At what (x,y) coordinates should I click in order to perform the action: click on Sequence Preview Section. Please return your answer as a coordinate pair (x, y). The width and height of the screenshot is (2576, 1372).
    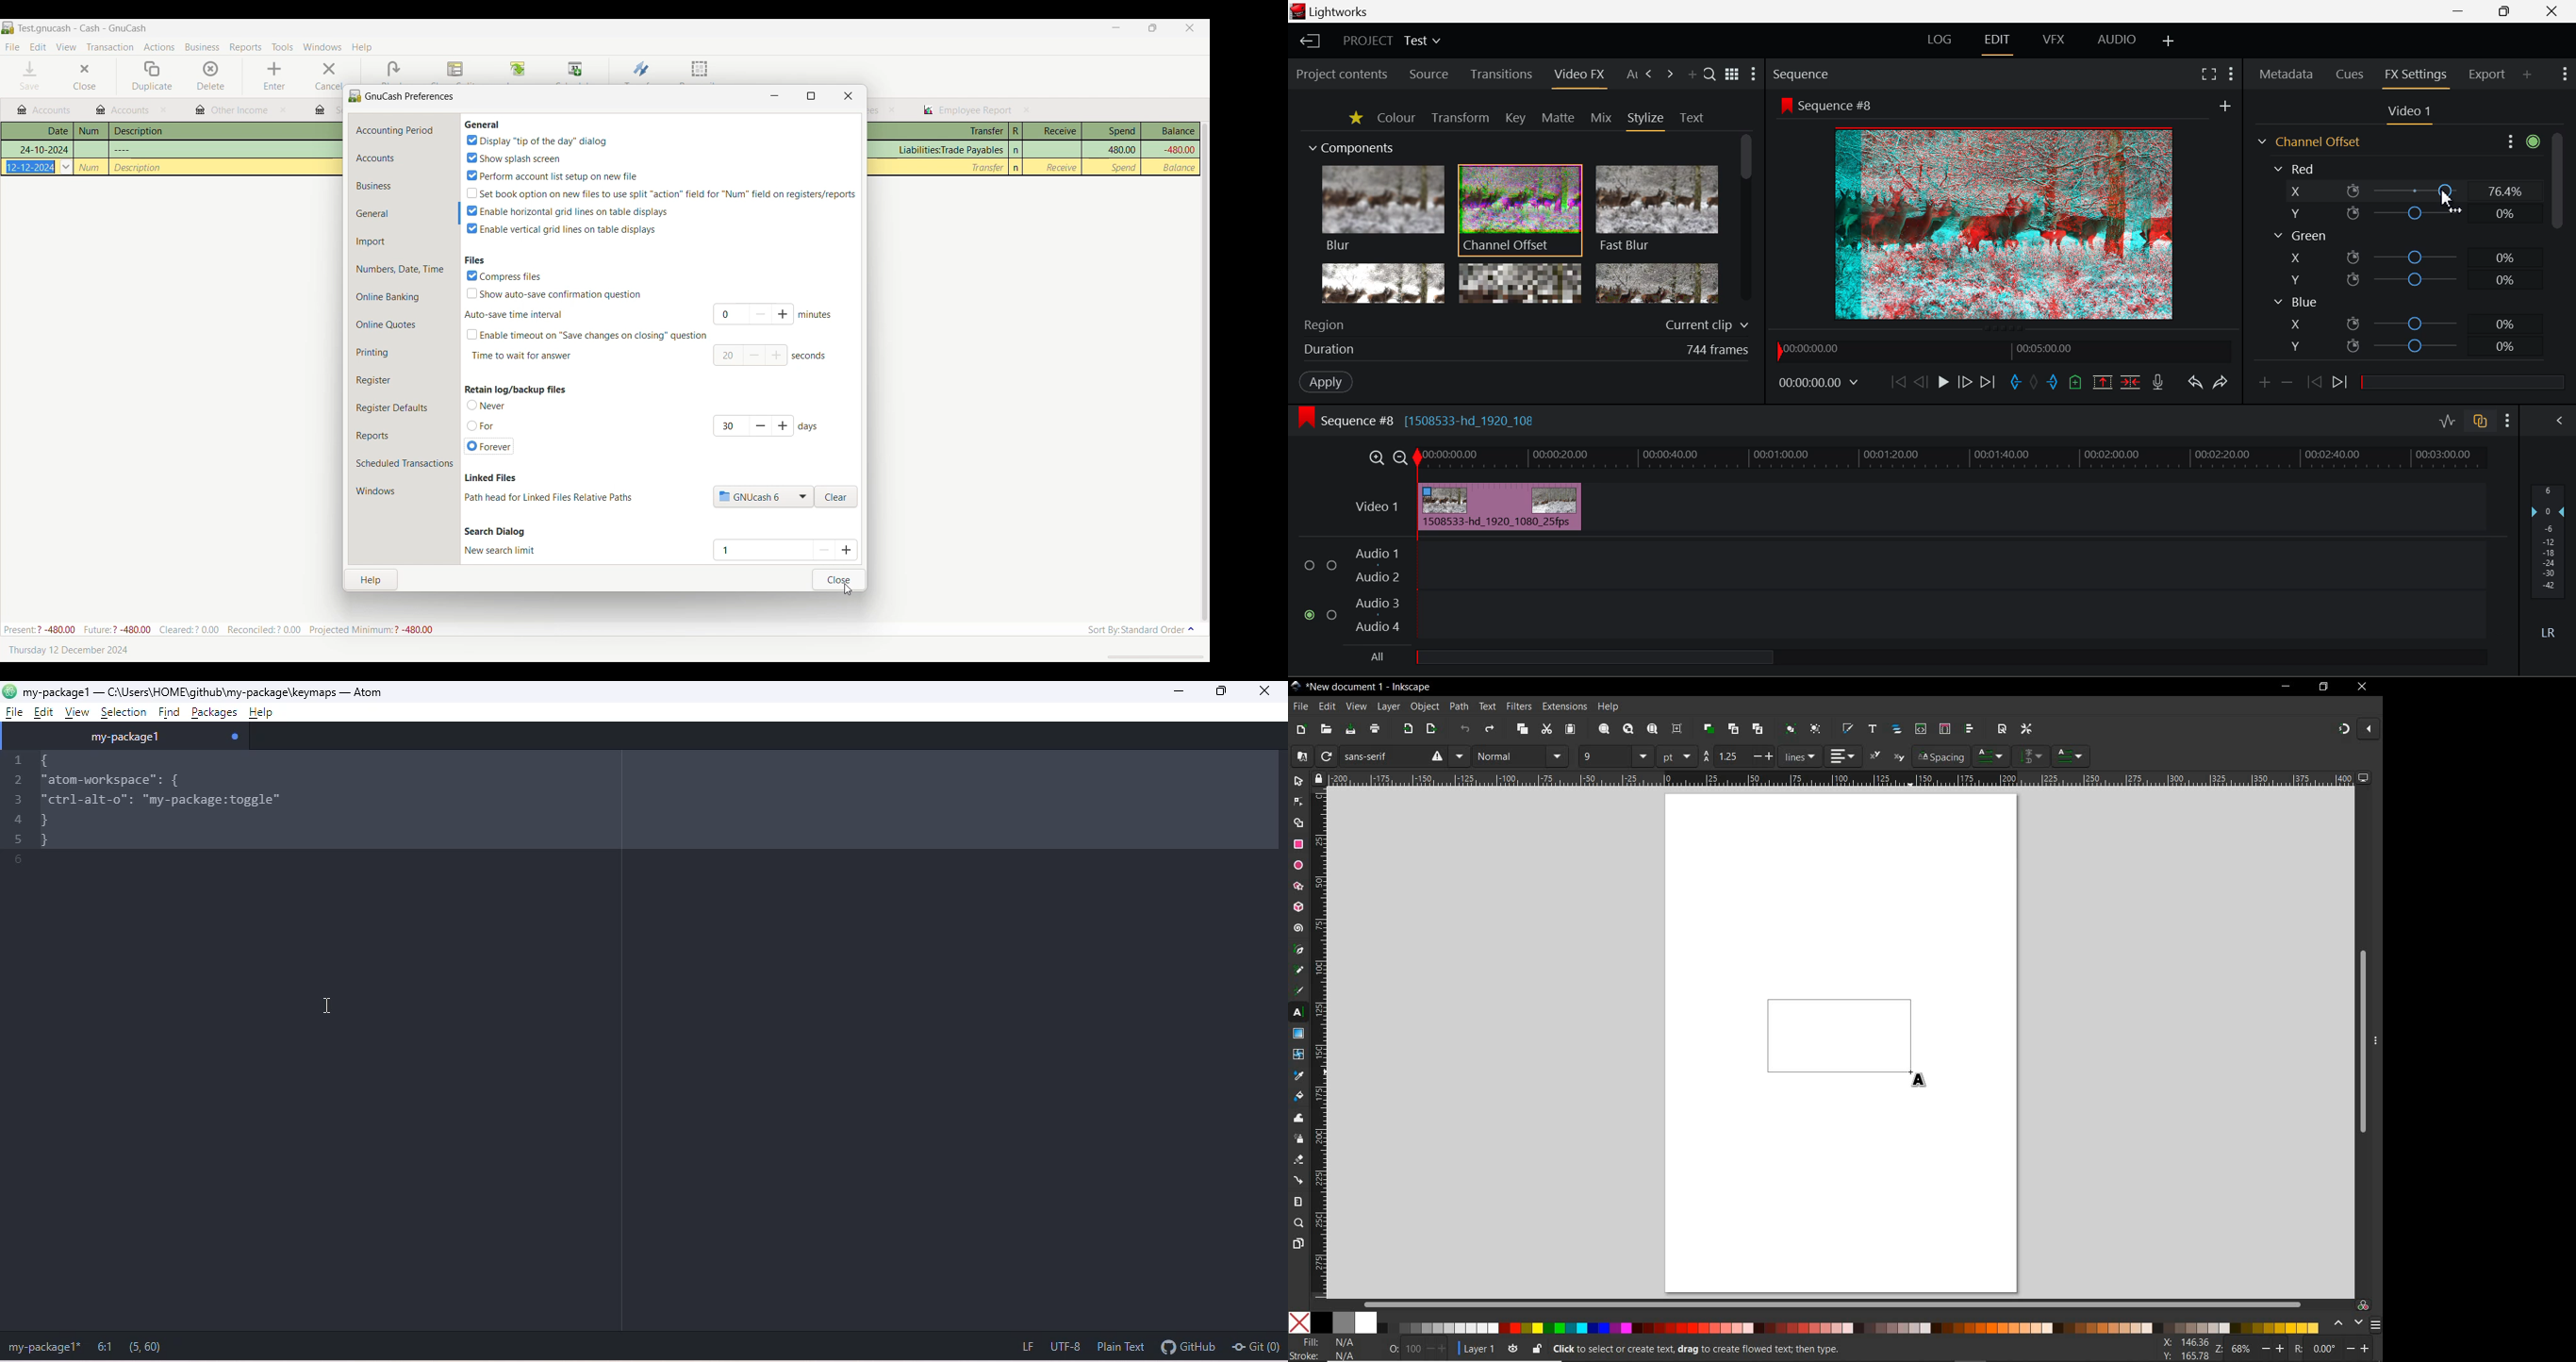
    Looking at the image, I should click on (1803, 73).